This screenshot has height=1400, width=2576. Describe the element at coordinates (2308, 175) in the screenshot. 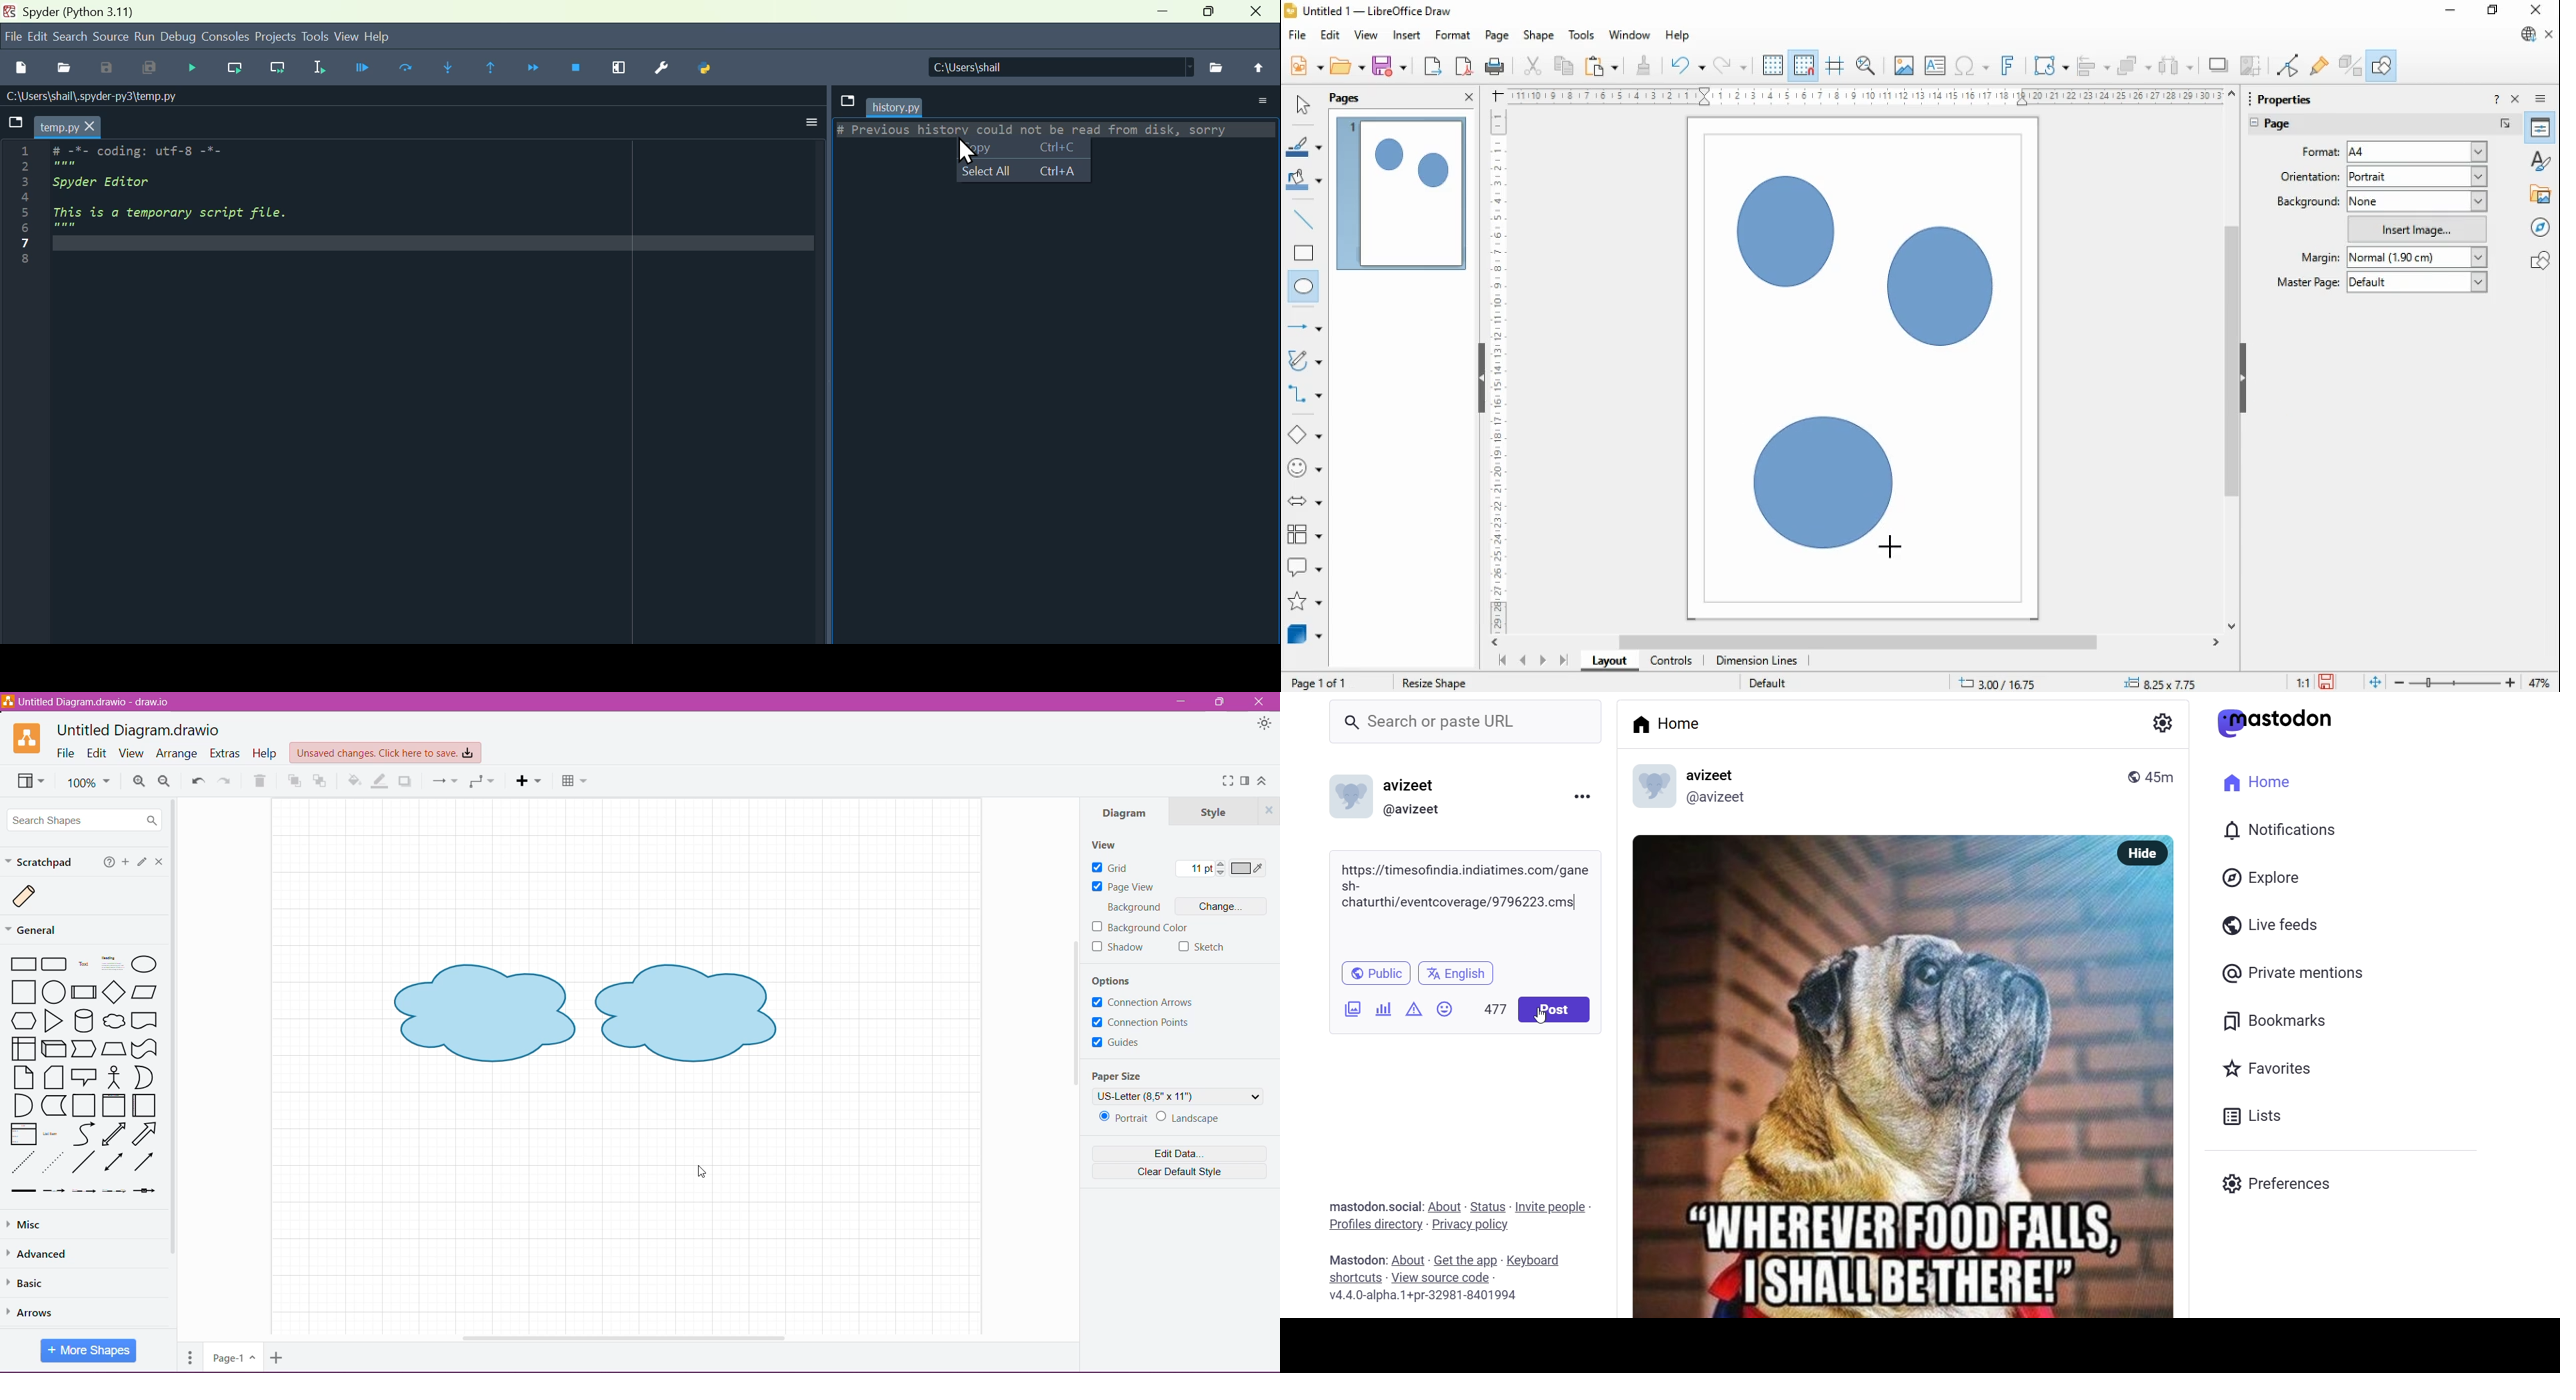

I see `page orientation` at that location.